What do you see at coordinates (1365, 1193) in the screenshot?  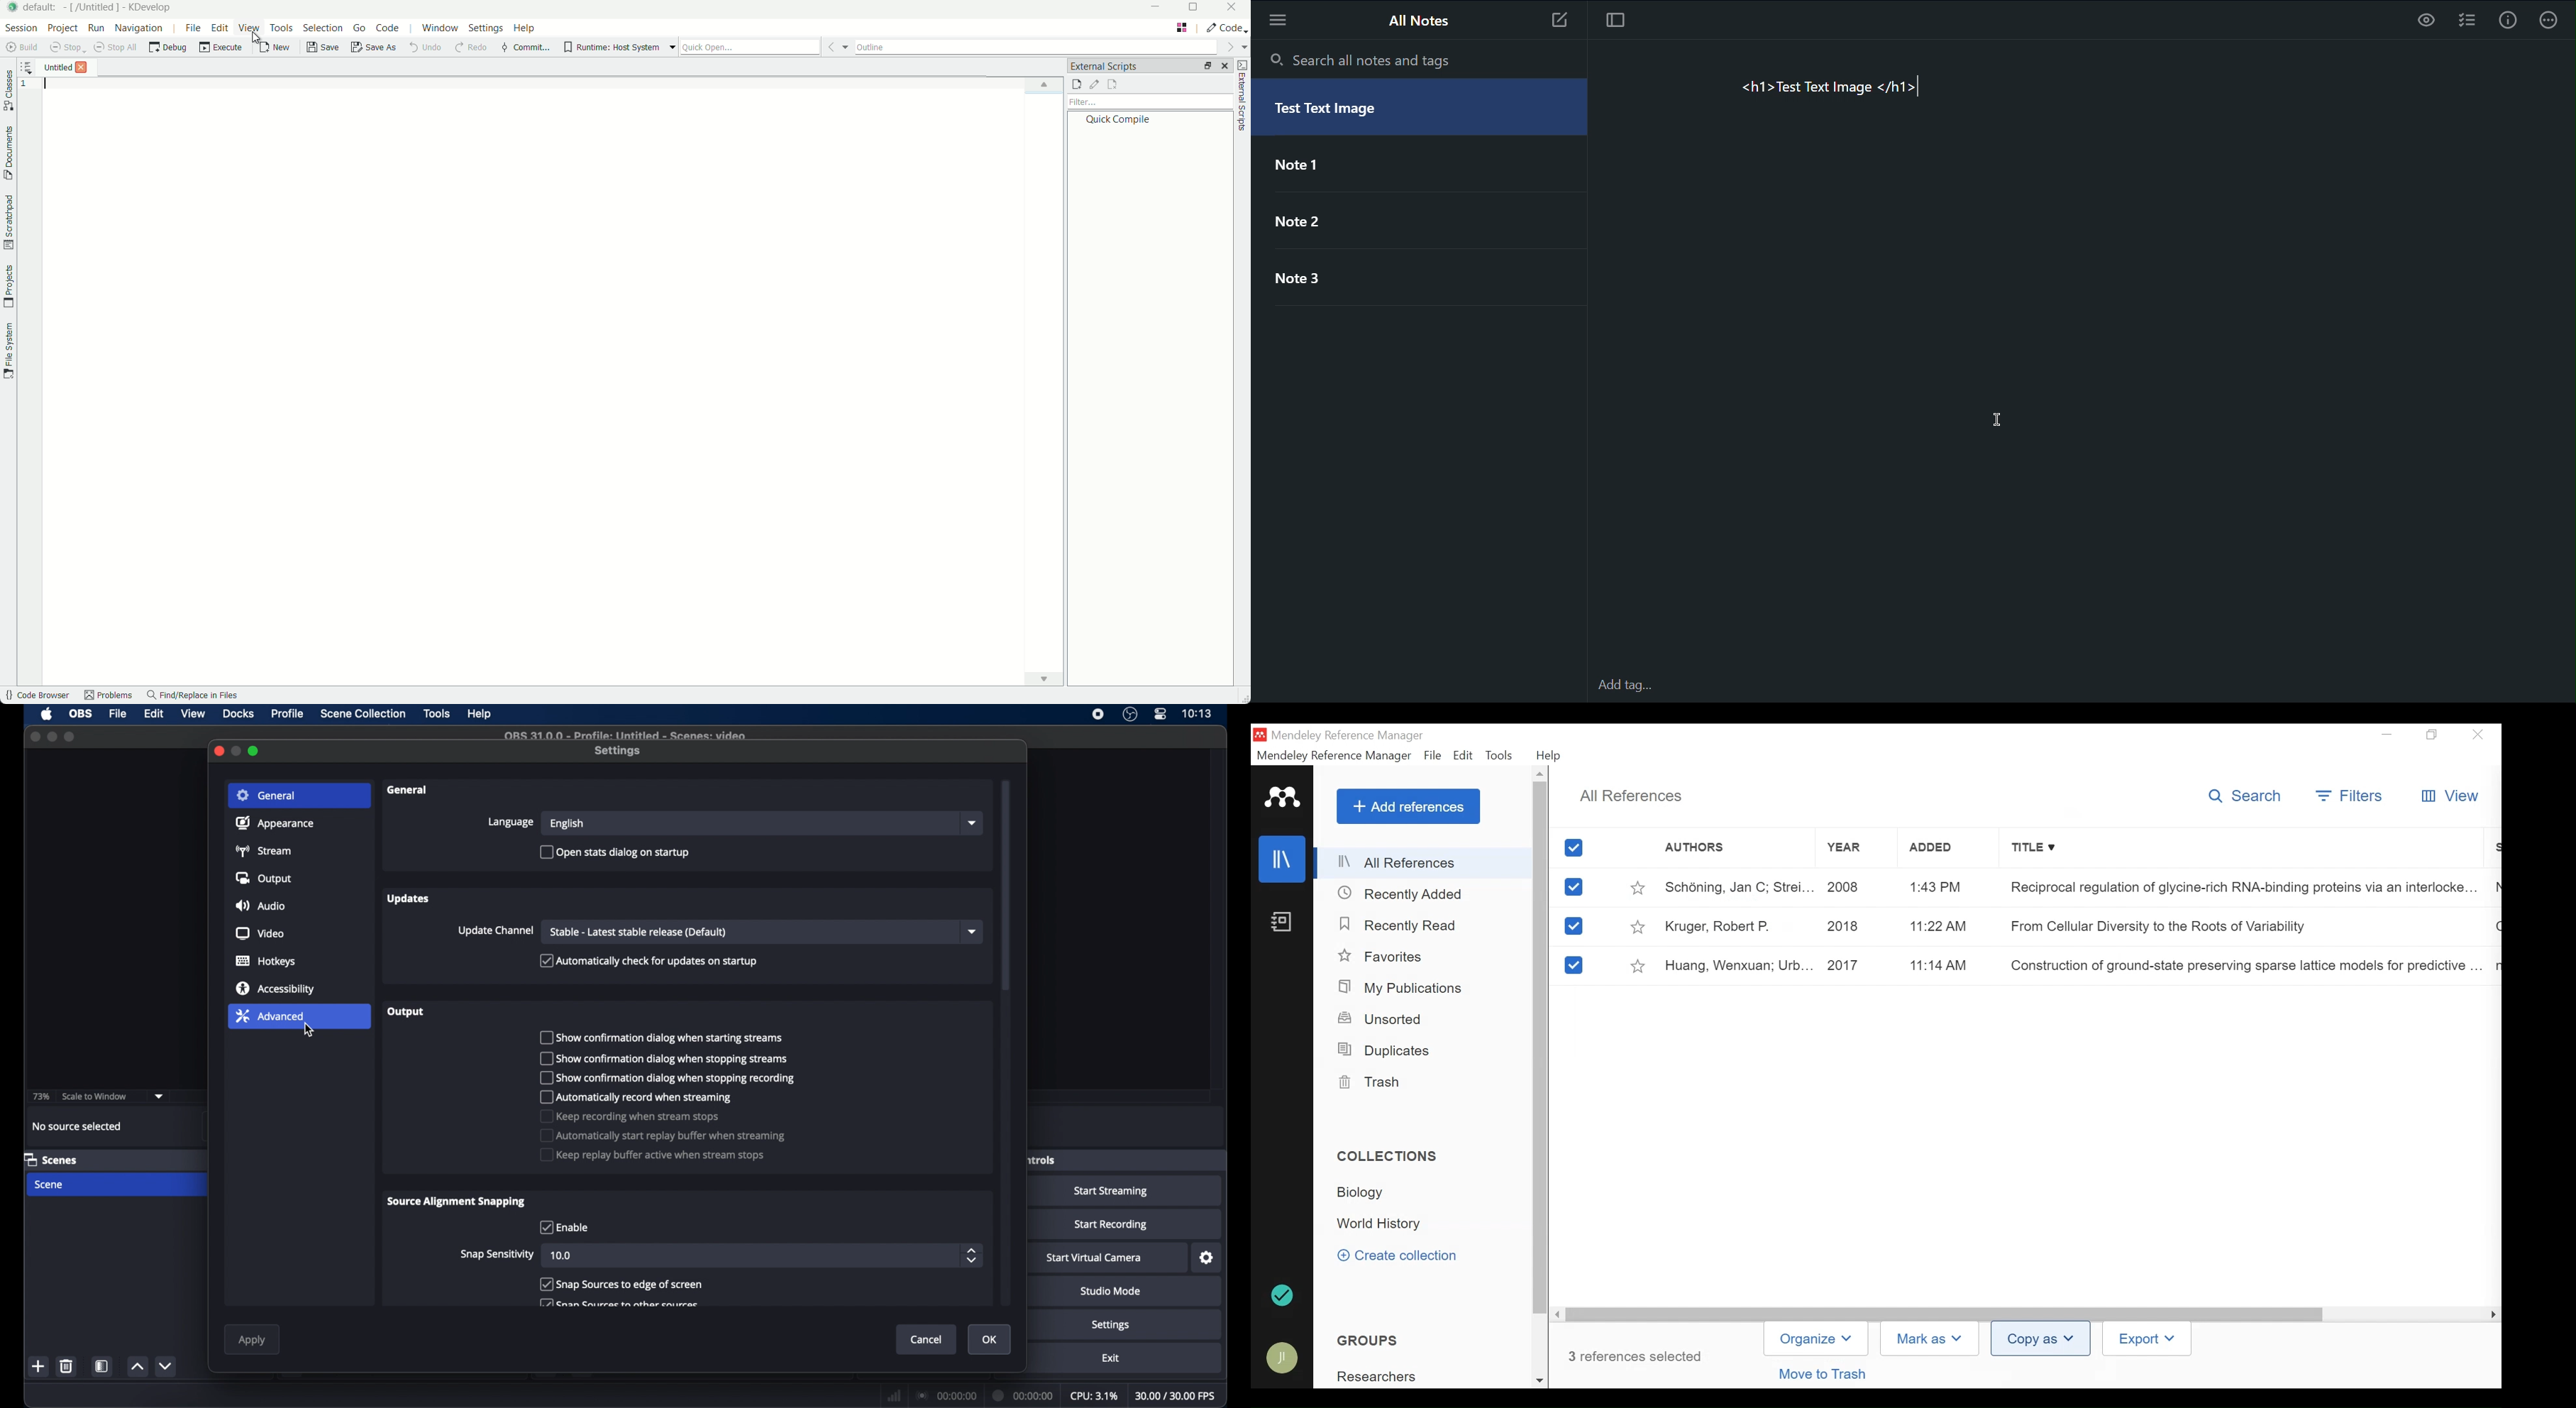 I see `Collection` at bounding box center [1365, 1193].